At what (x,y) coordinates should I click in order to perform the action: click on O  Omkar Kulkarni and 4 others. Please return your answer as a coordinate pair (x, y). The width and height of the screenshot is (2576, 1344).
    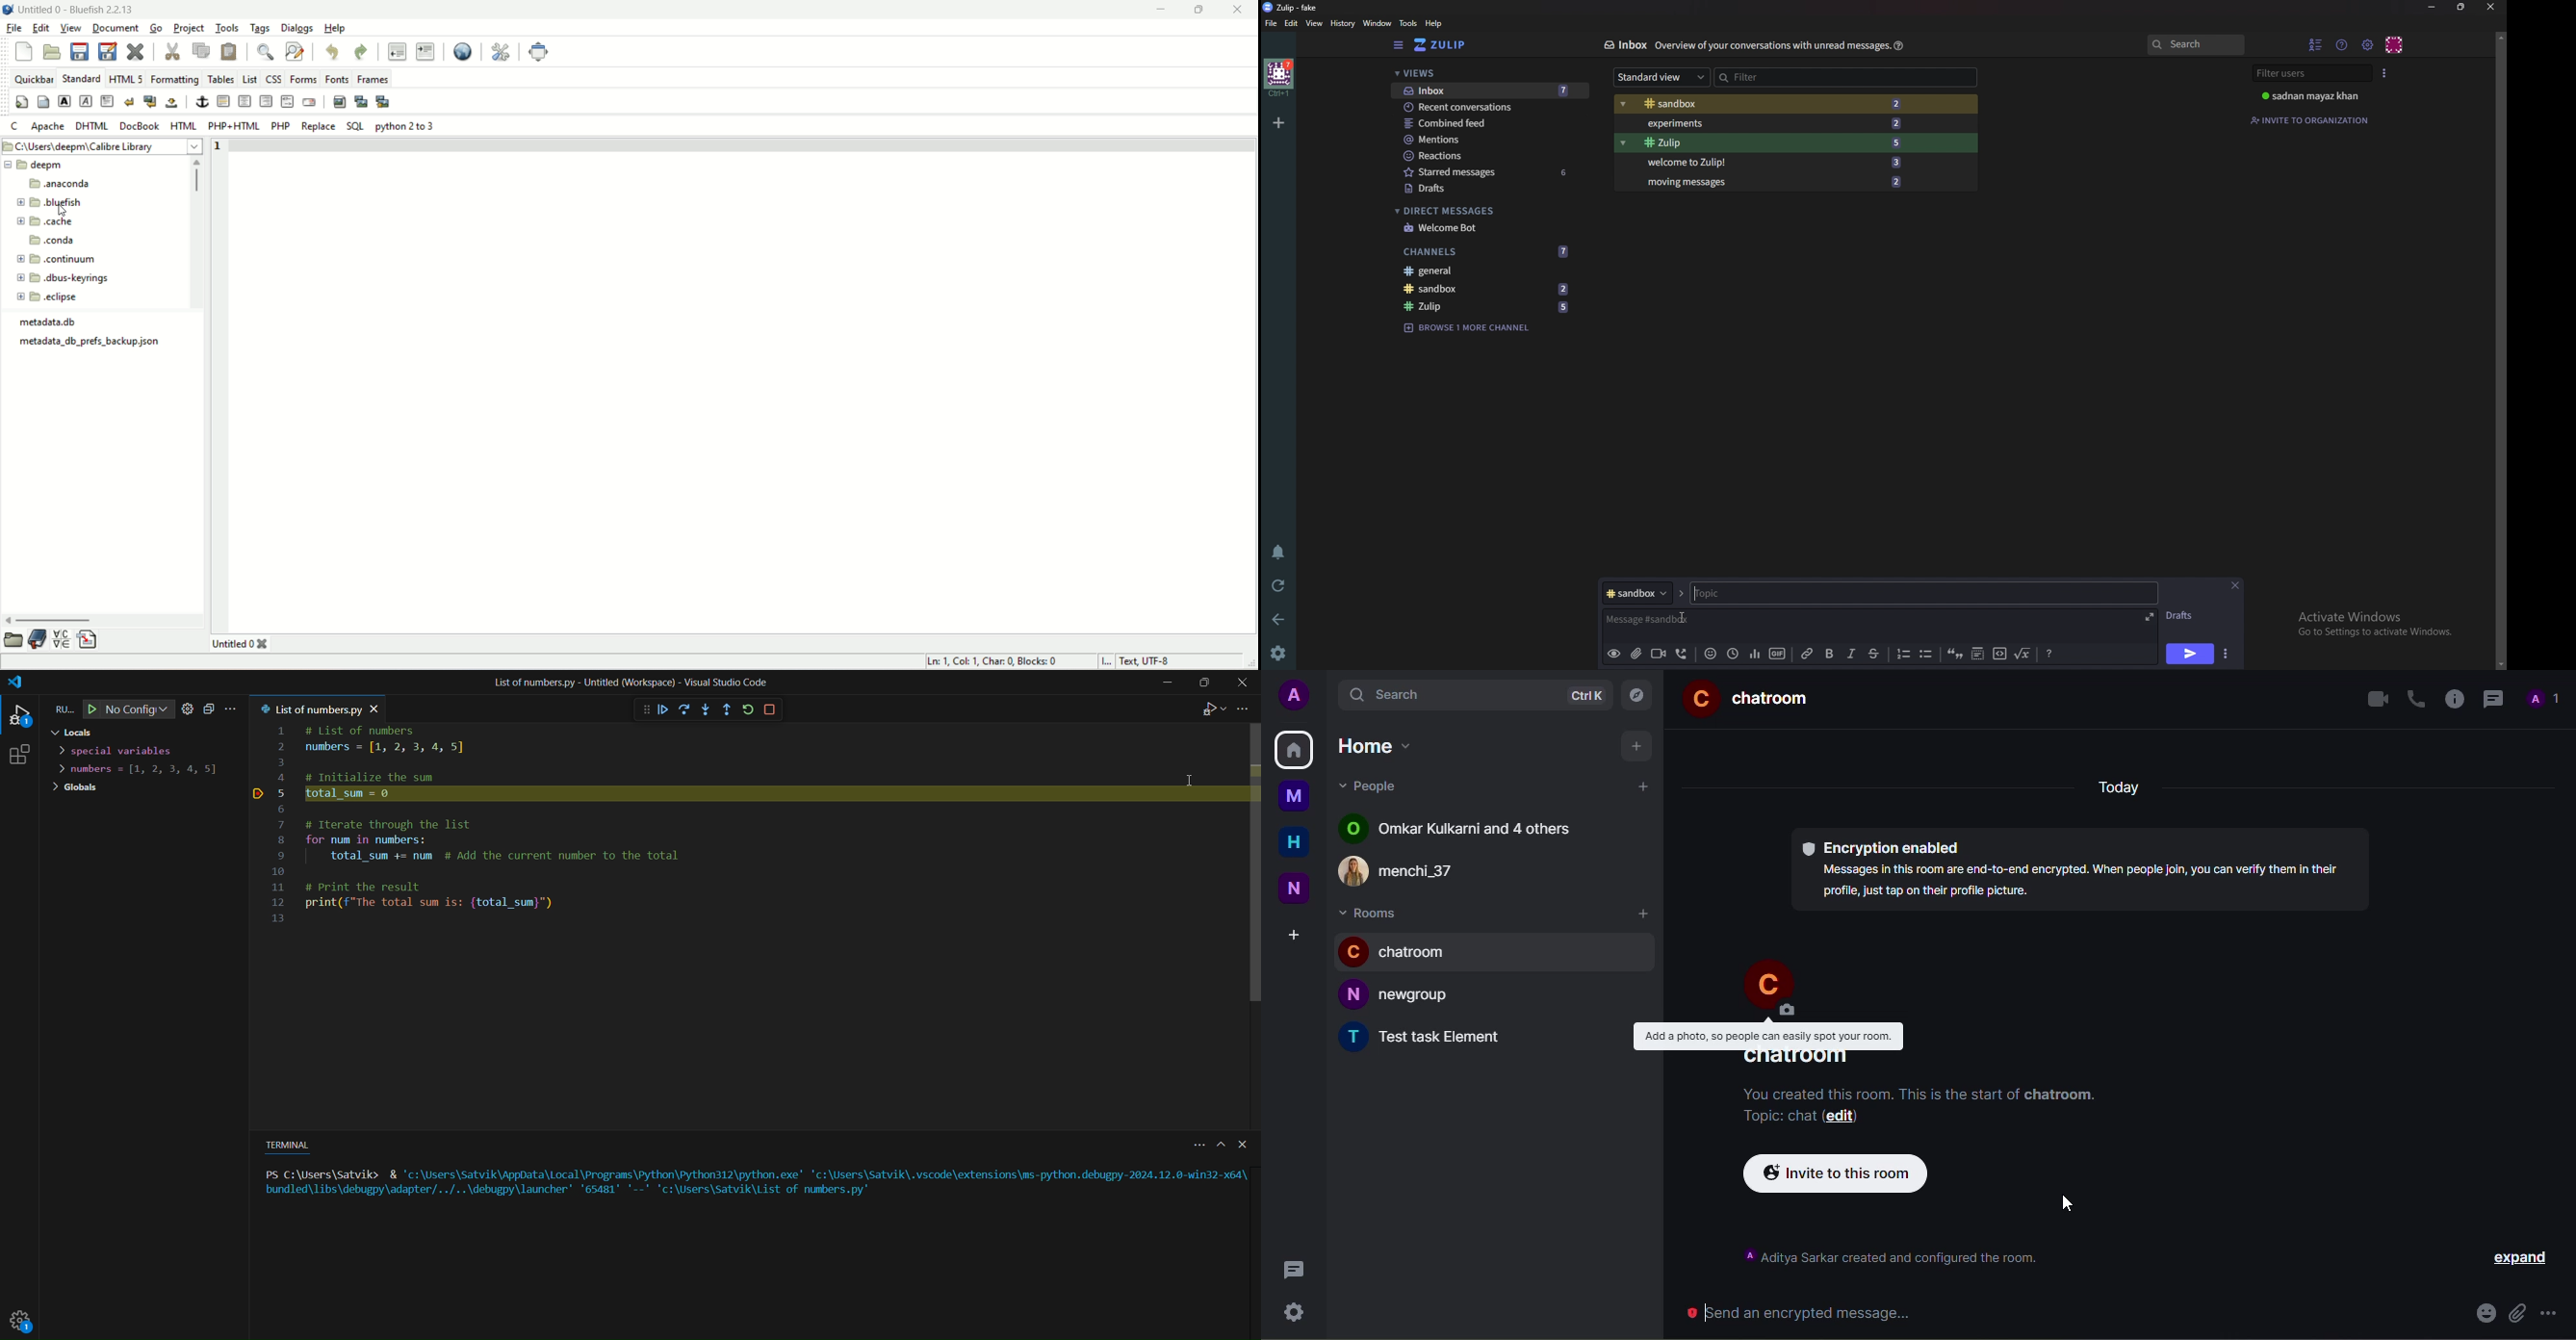
    Looking at the image, I should click on (1469, 829).